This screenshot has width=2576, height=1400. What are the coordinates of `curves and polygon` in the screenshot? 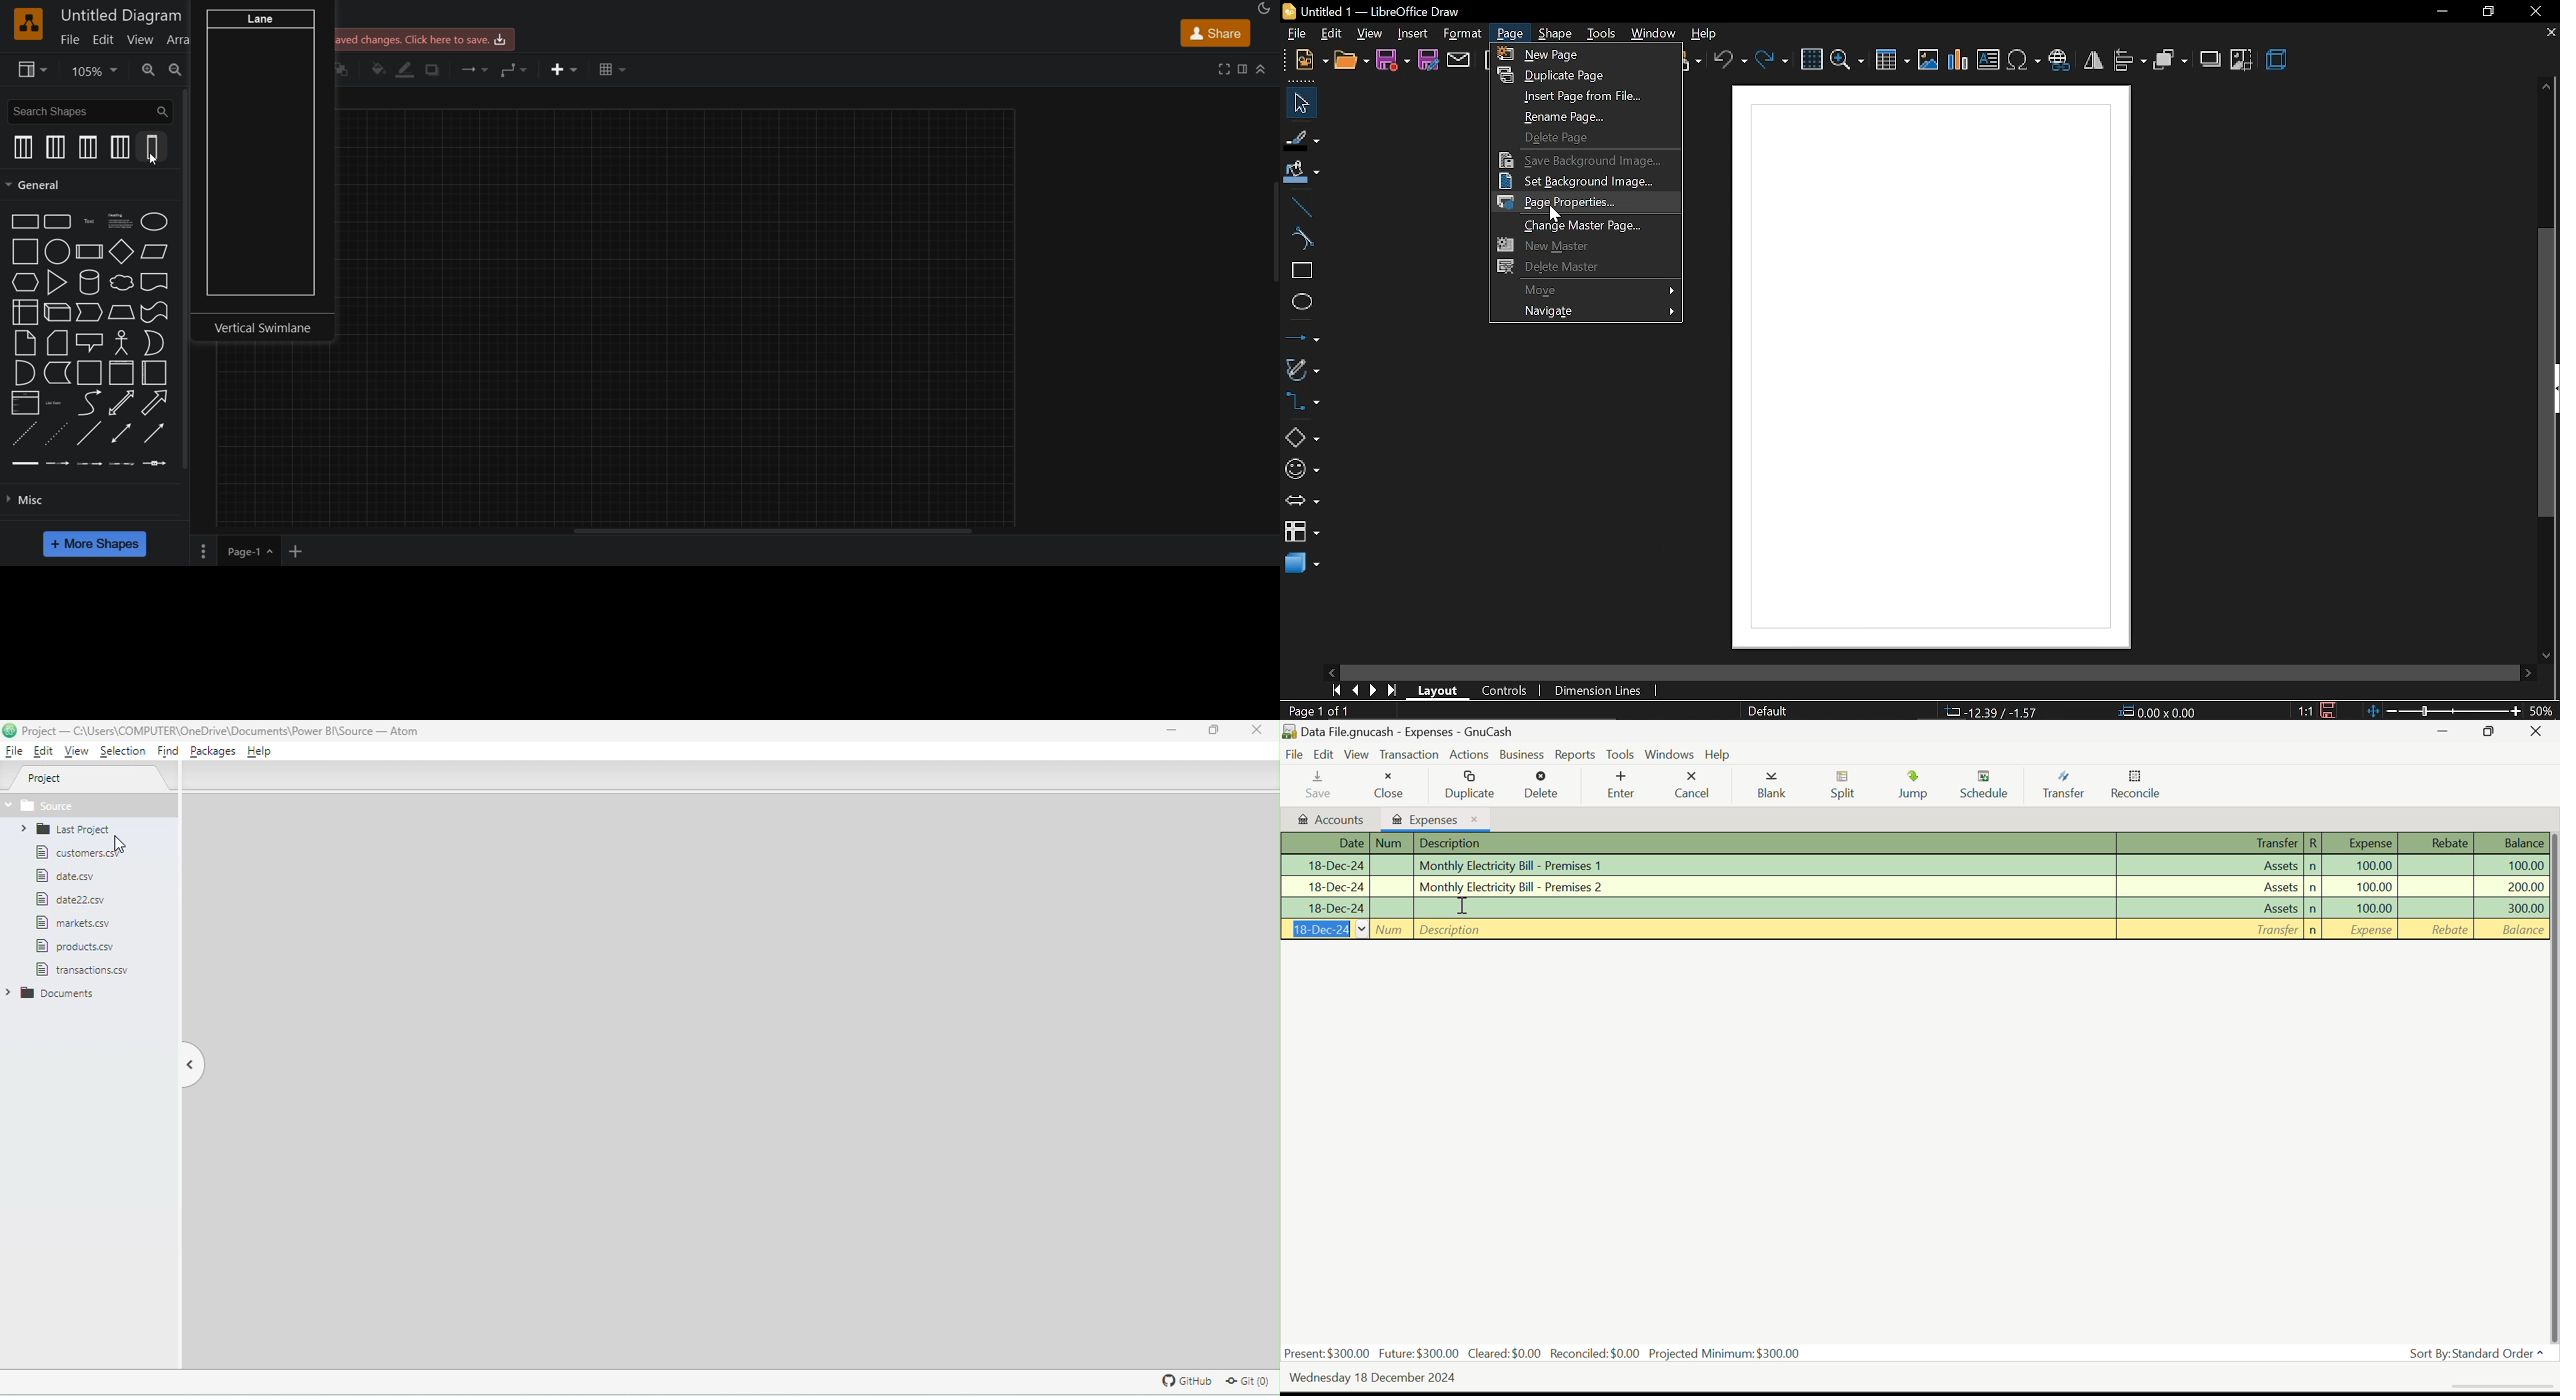 It's located at (1303, 369).